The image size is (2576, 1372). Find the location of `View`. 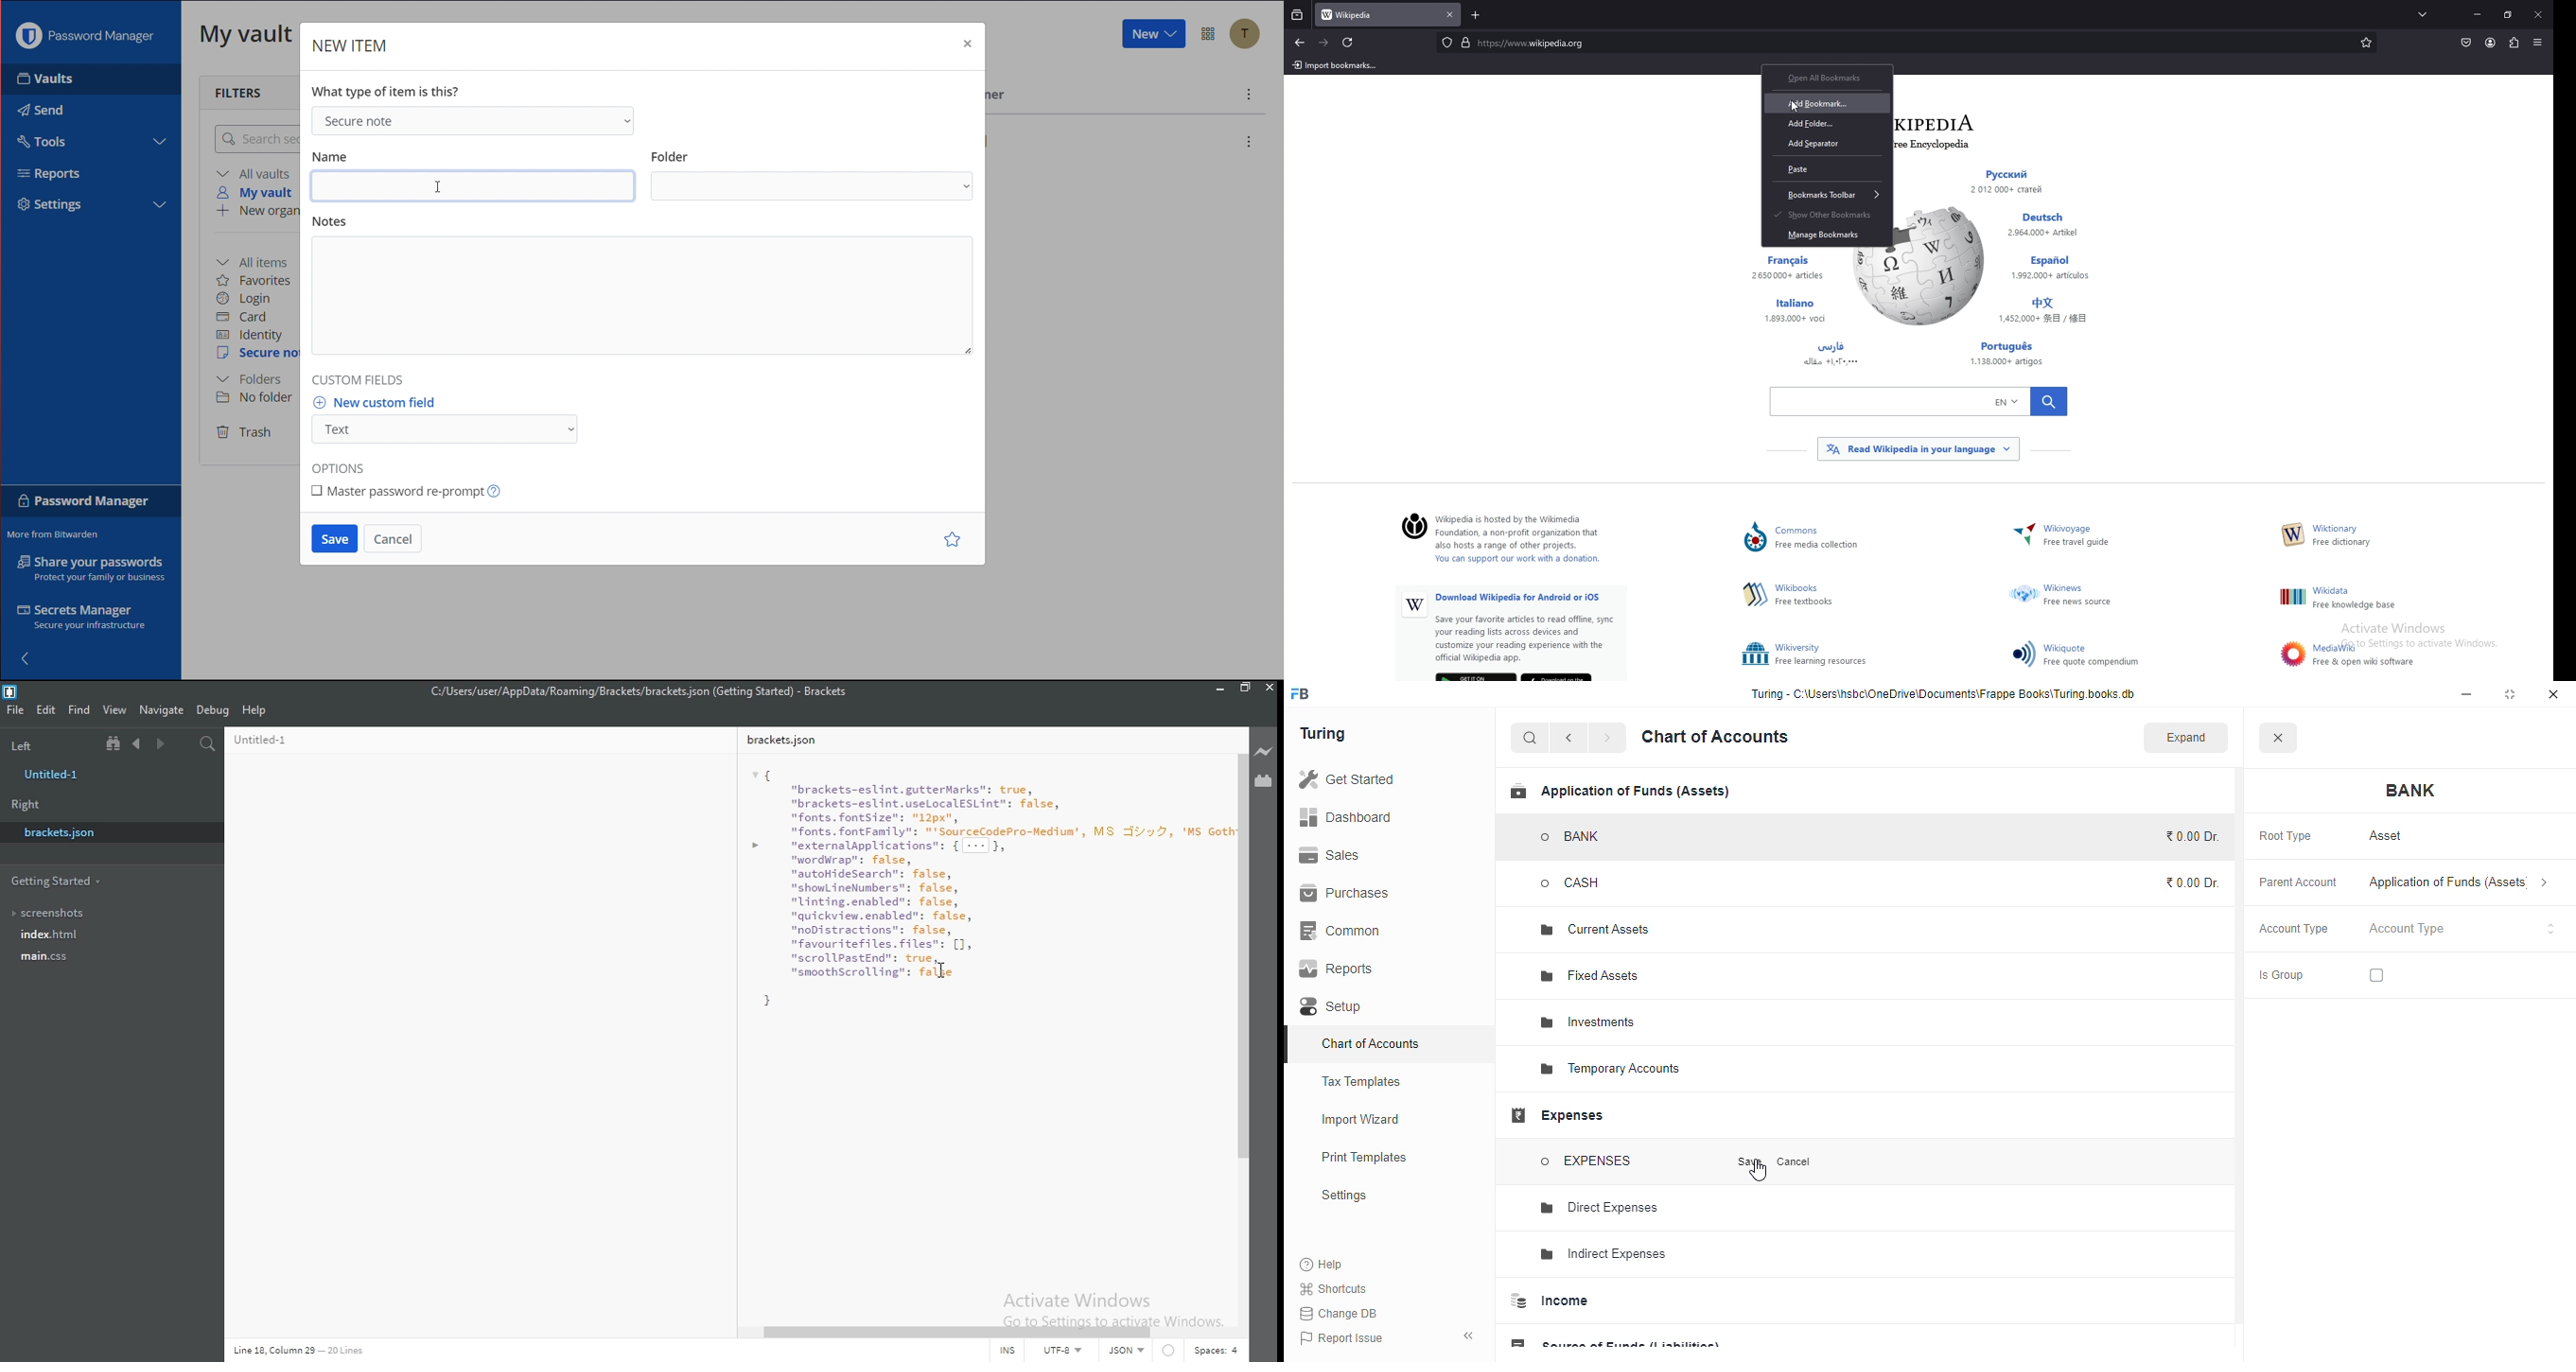

View is located at coordinates (117, 708).